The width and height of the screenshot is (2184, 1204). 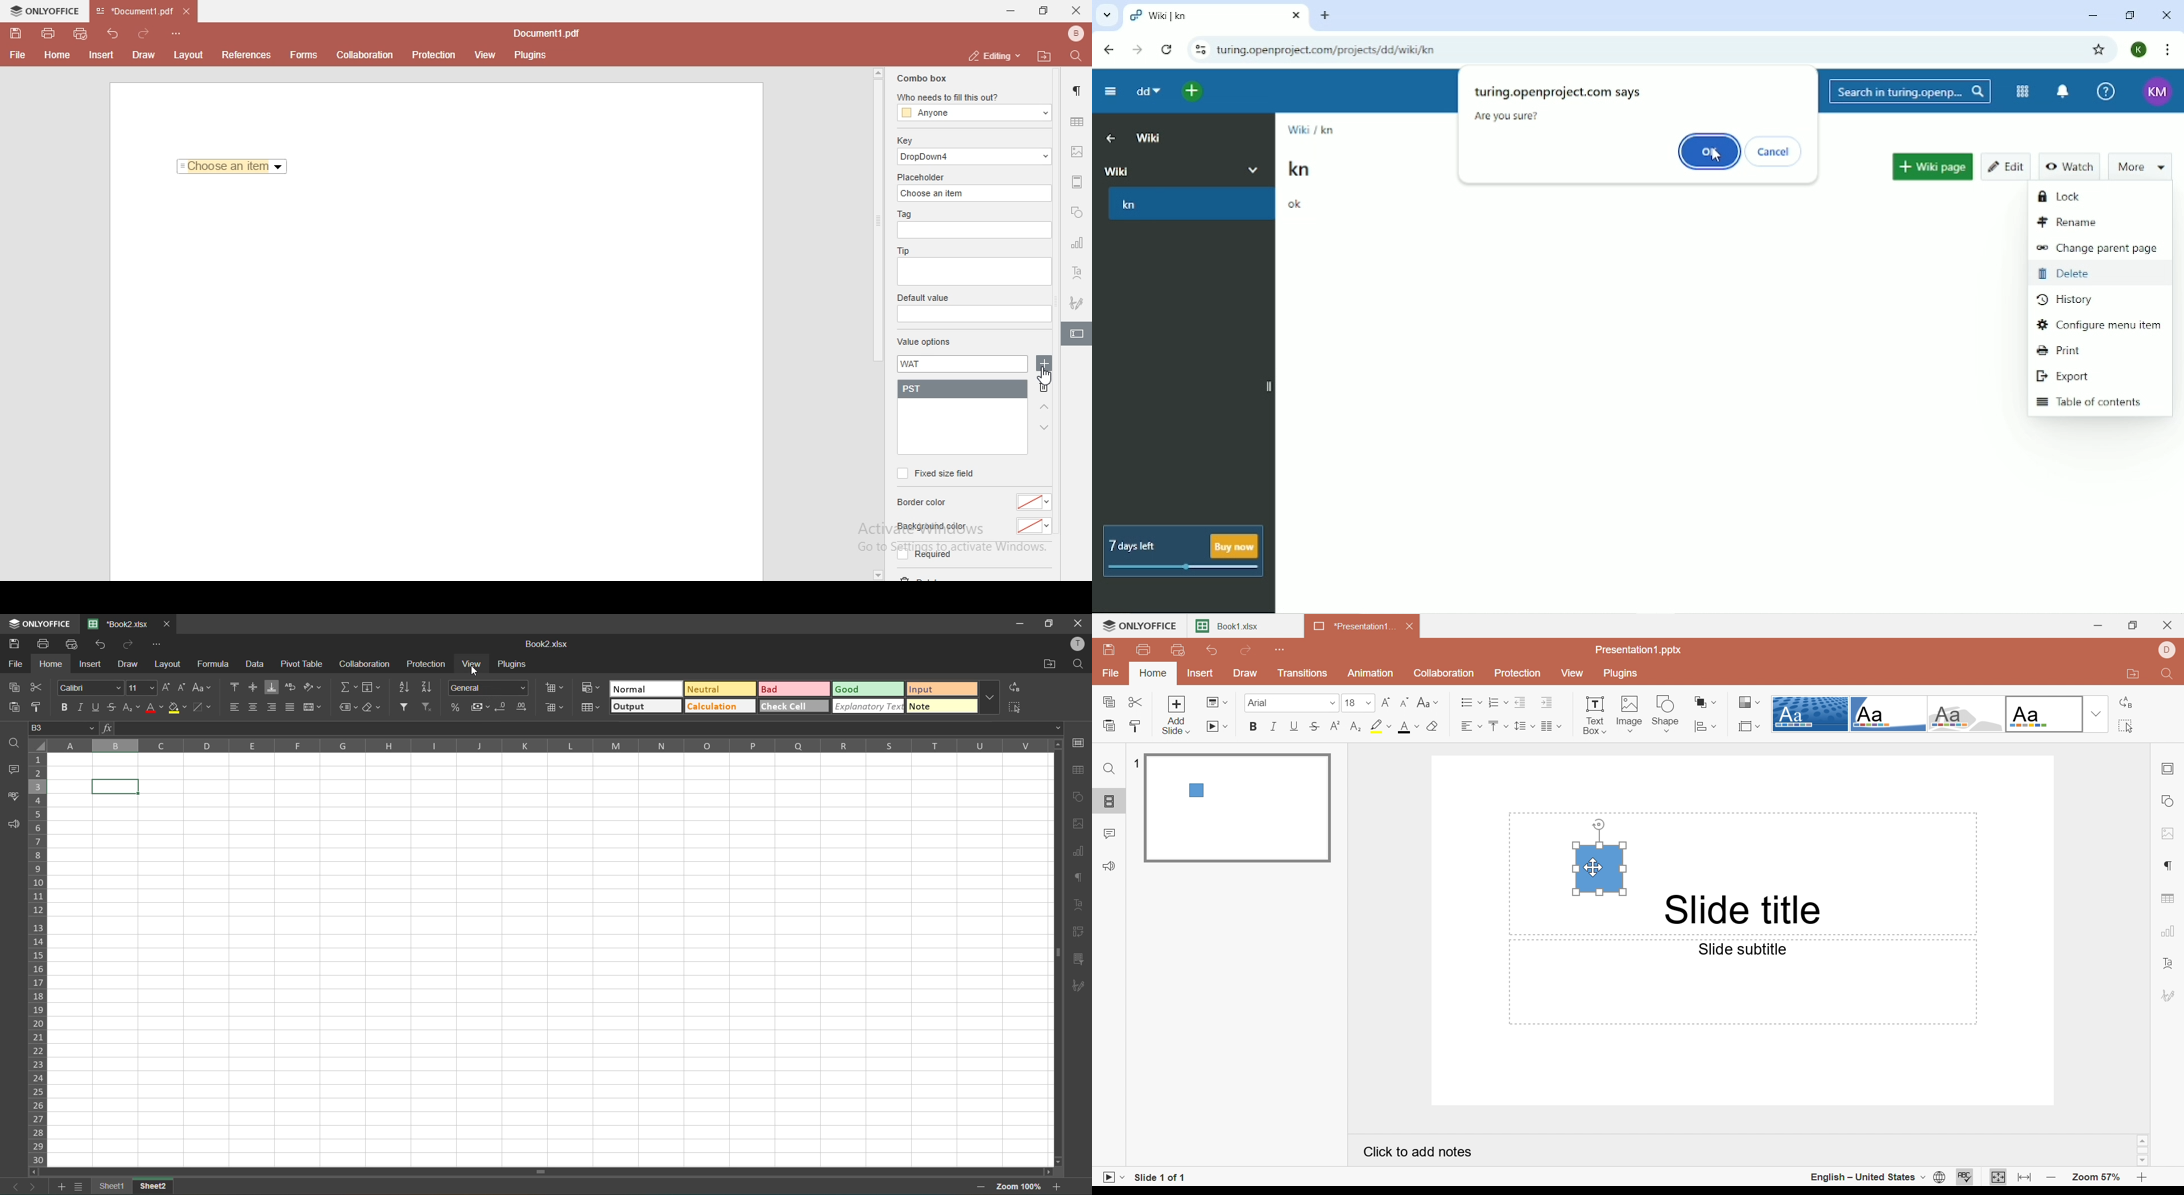 I want to click on format as table, so click(x=592, y=708).